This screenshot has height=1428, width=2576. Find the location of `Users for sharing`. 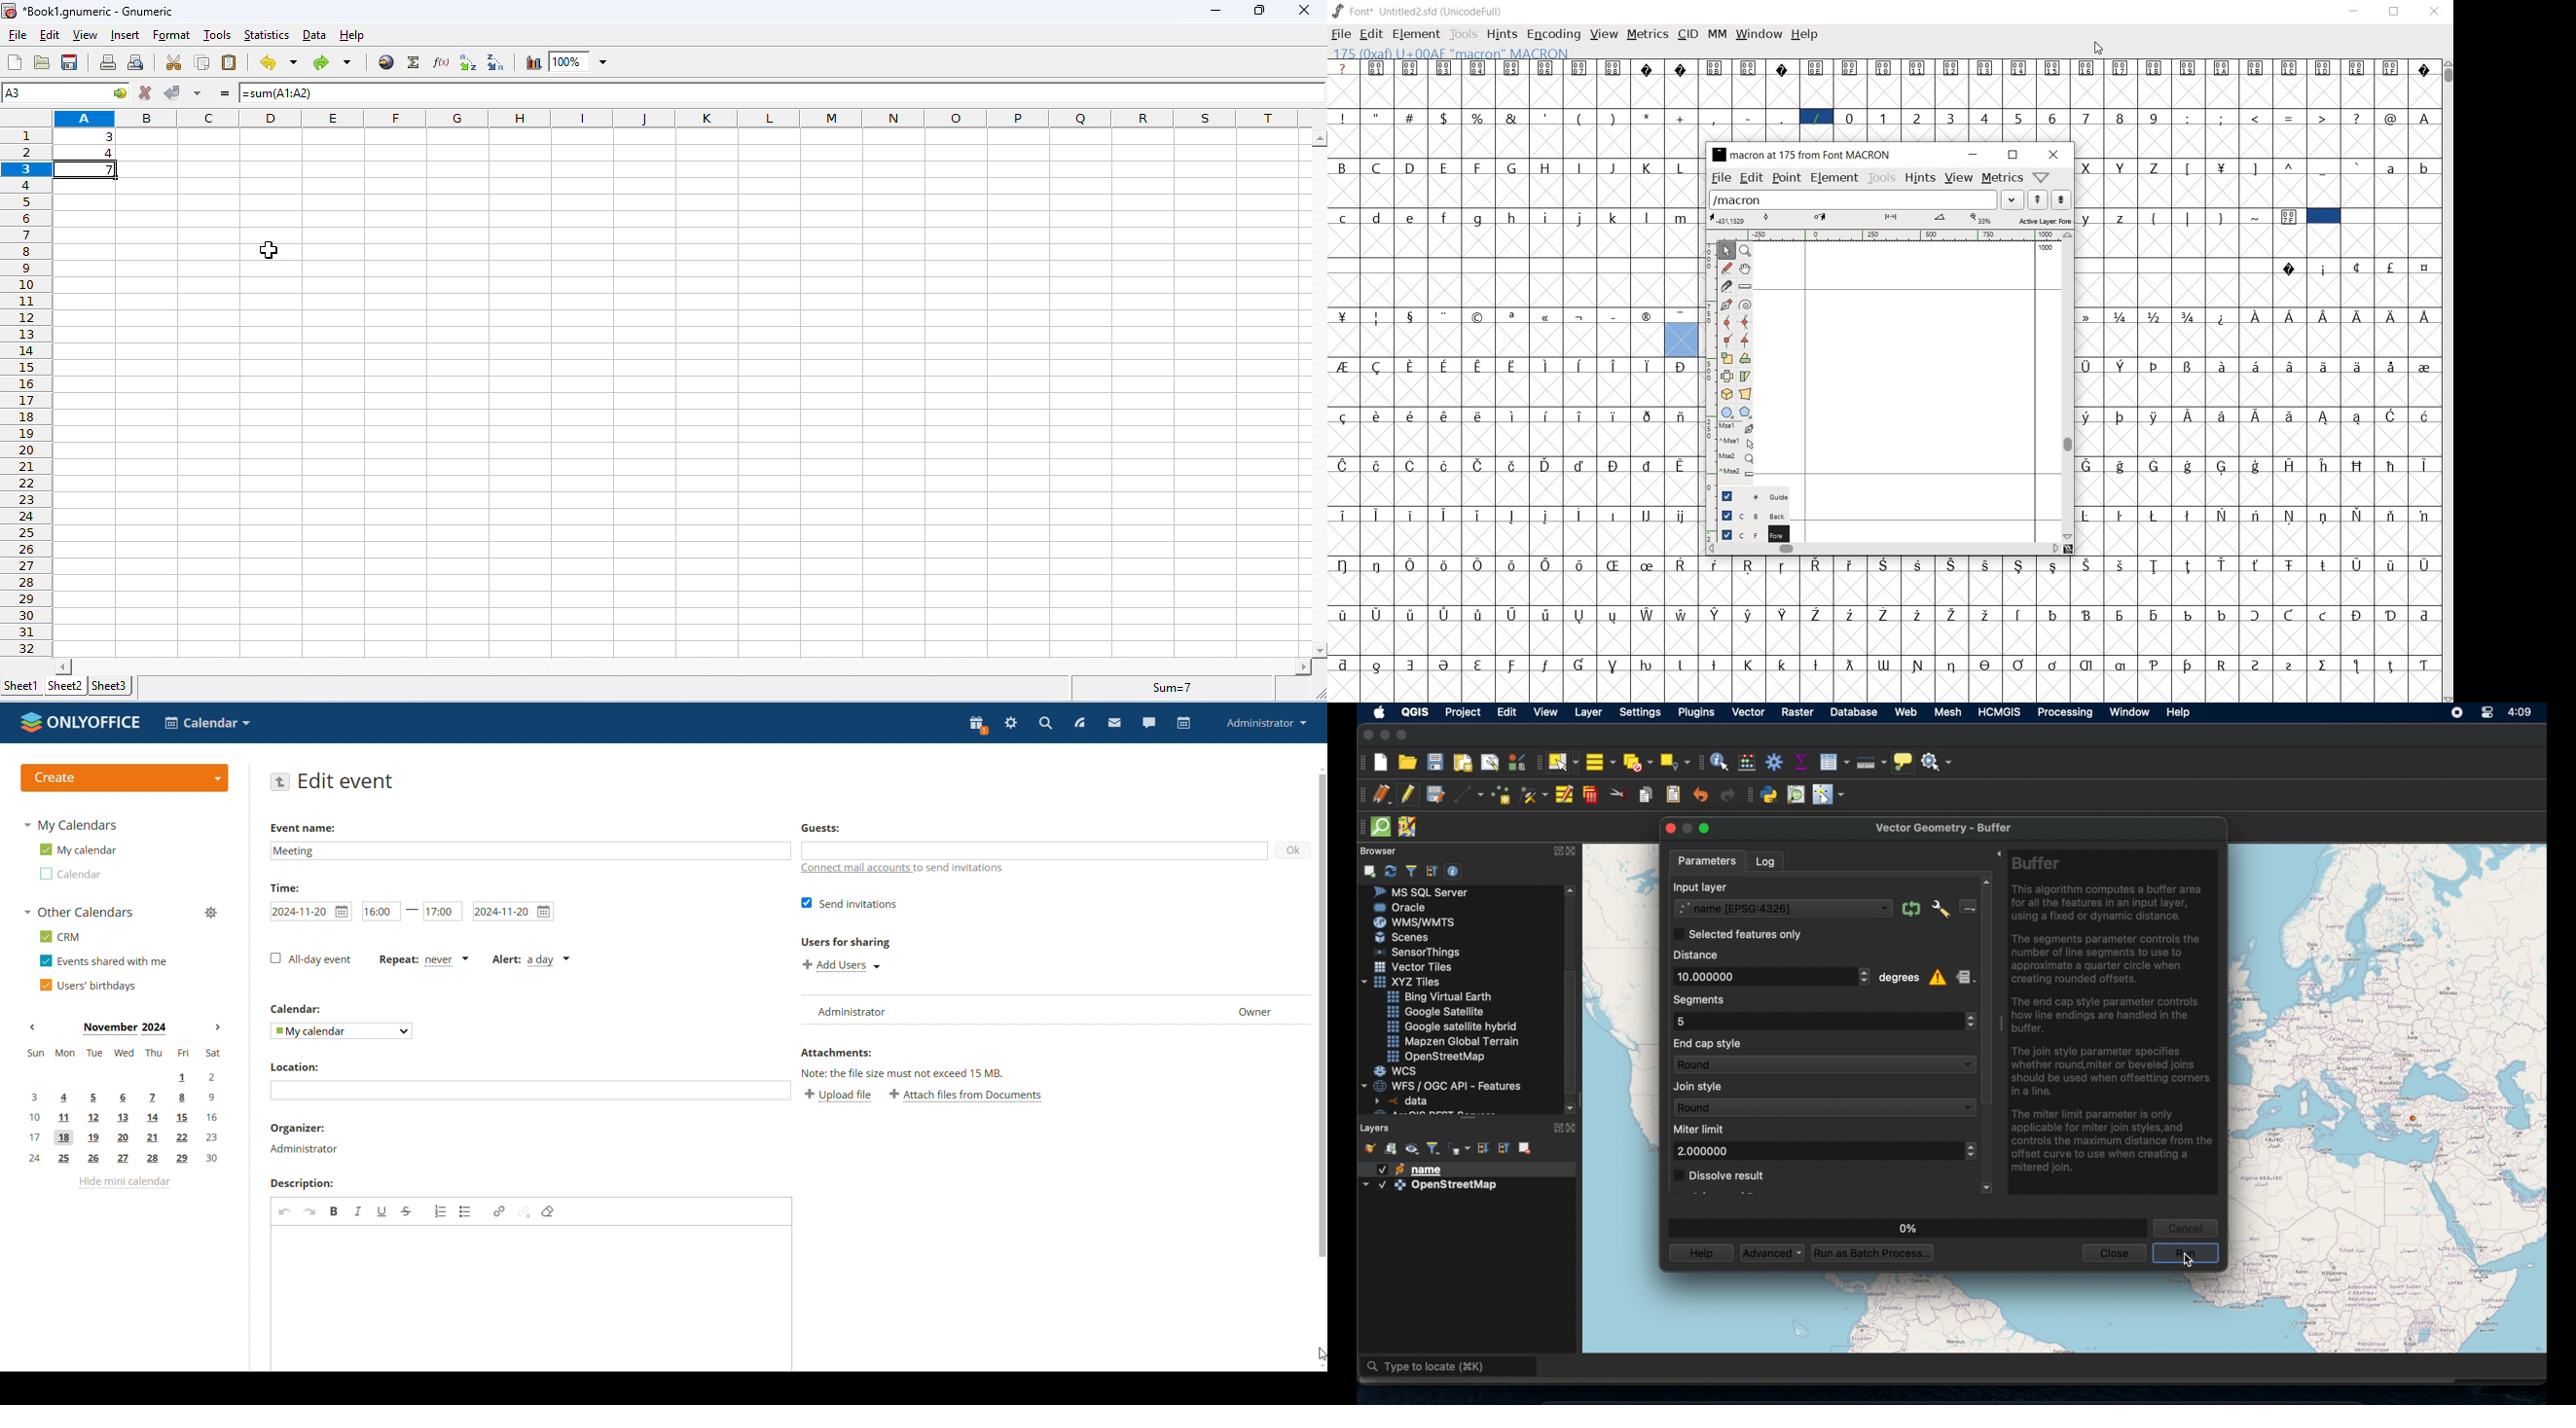

Users for sharing is located at coordinates (845, 942).